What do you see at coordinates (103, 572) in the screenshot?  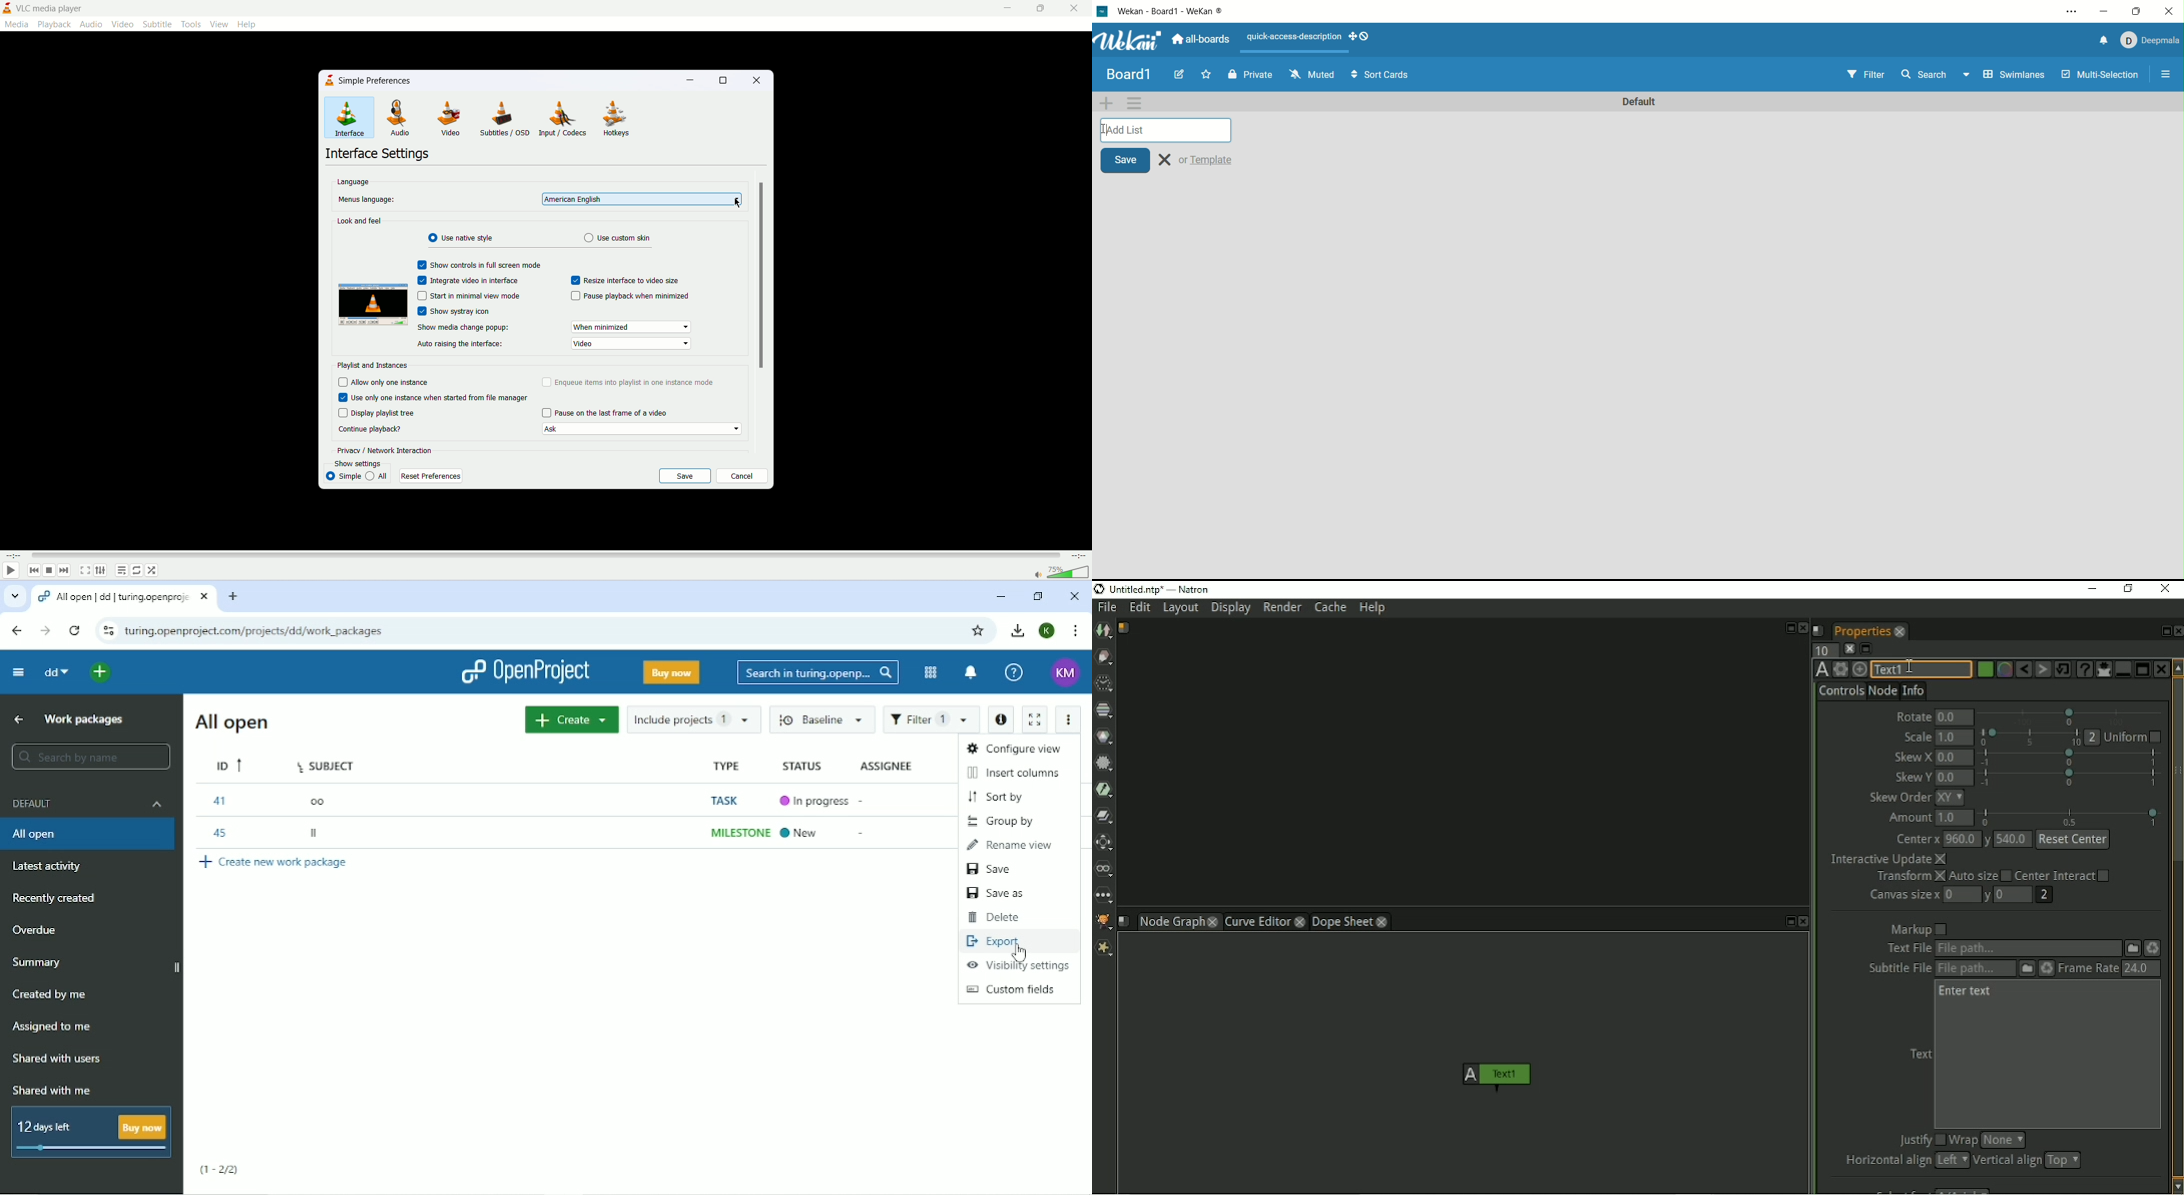 I see `extended settings` at bounding box center [103, 572].